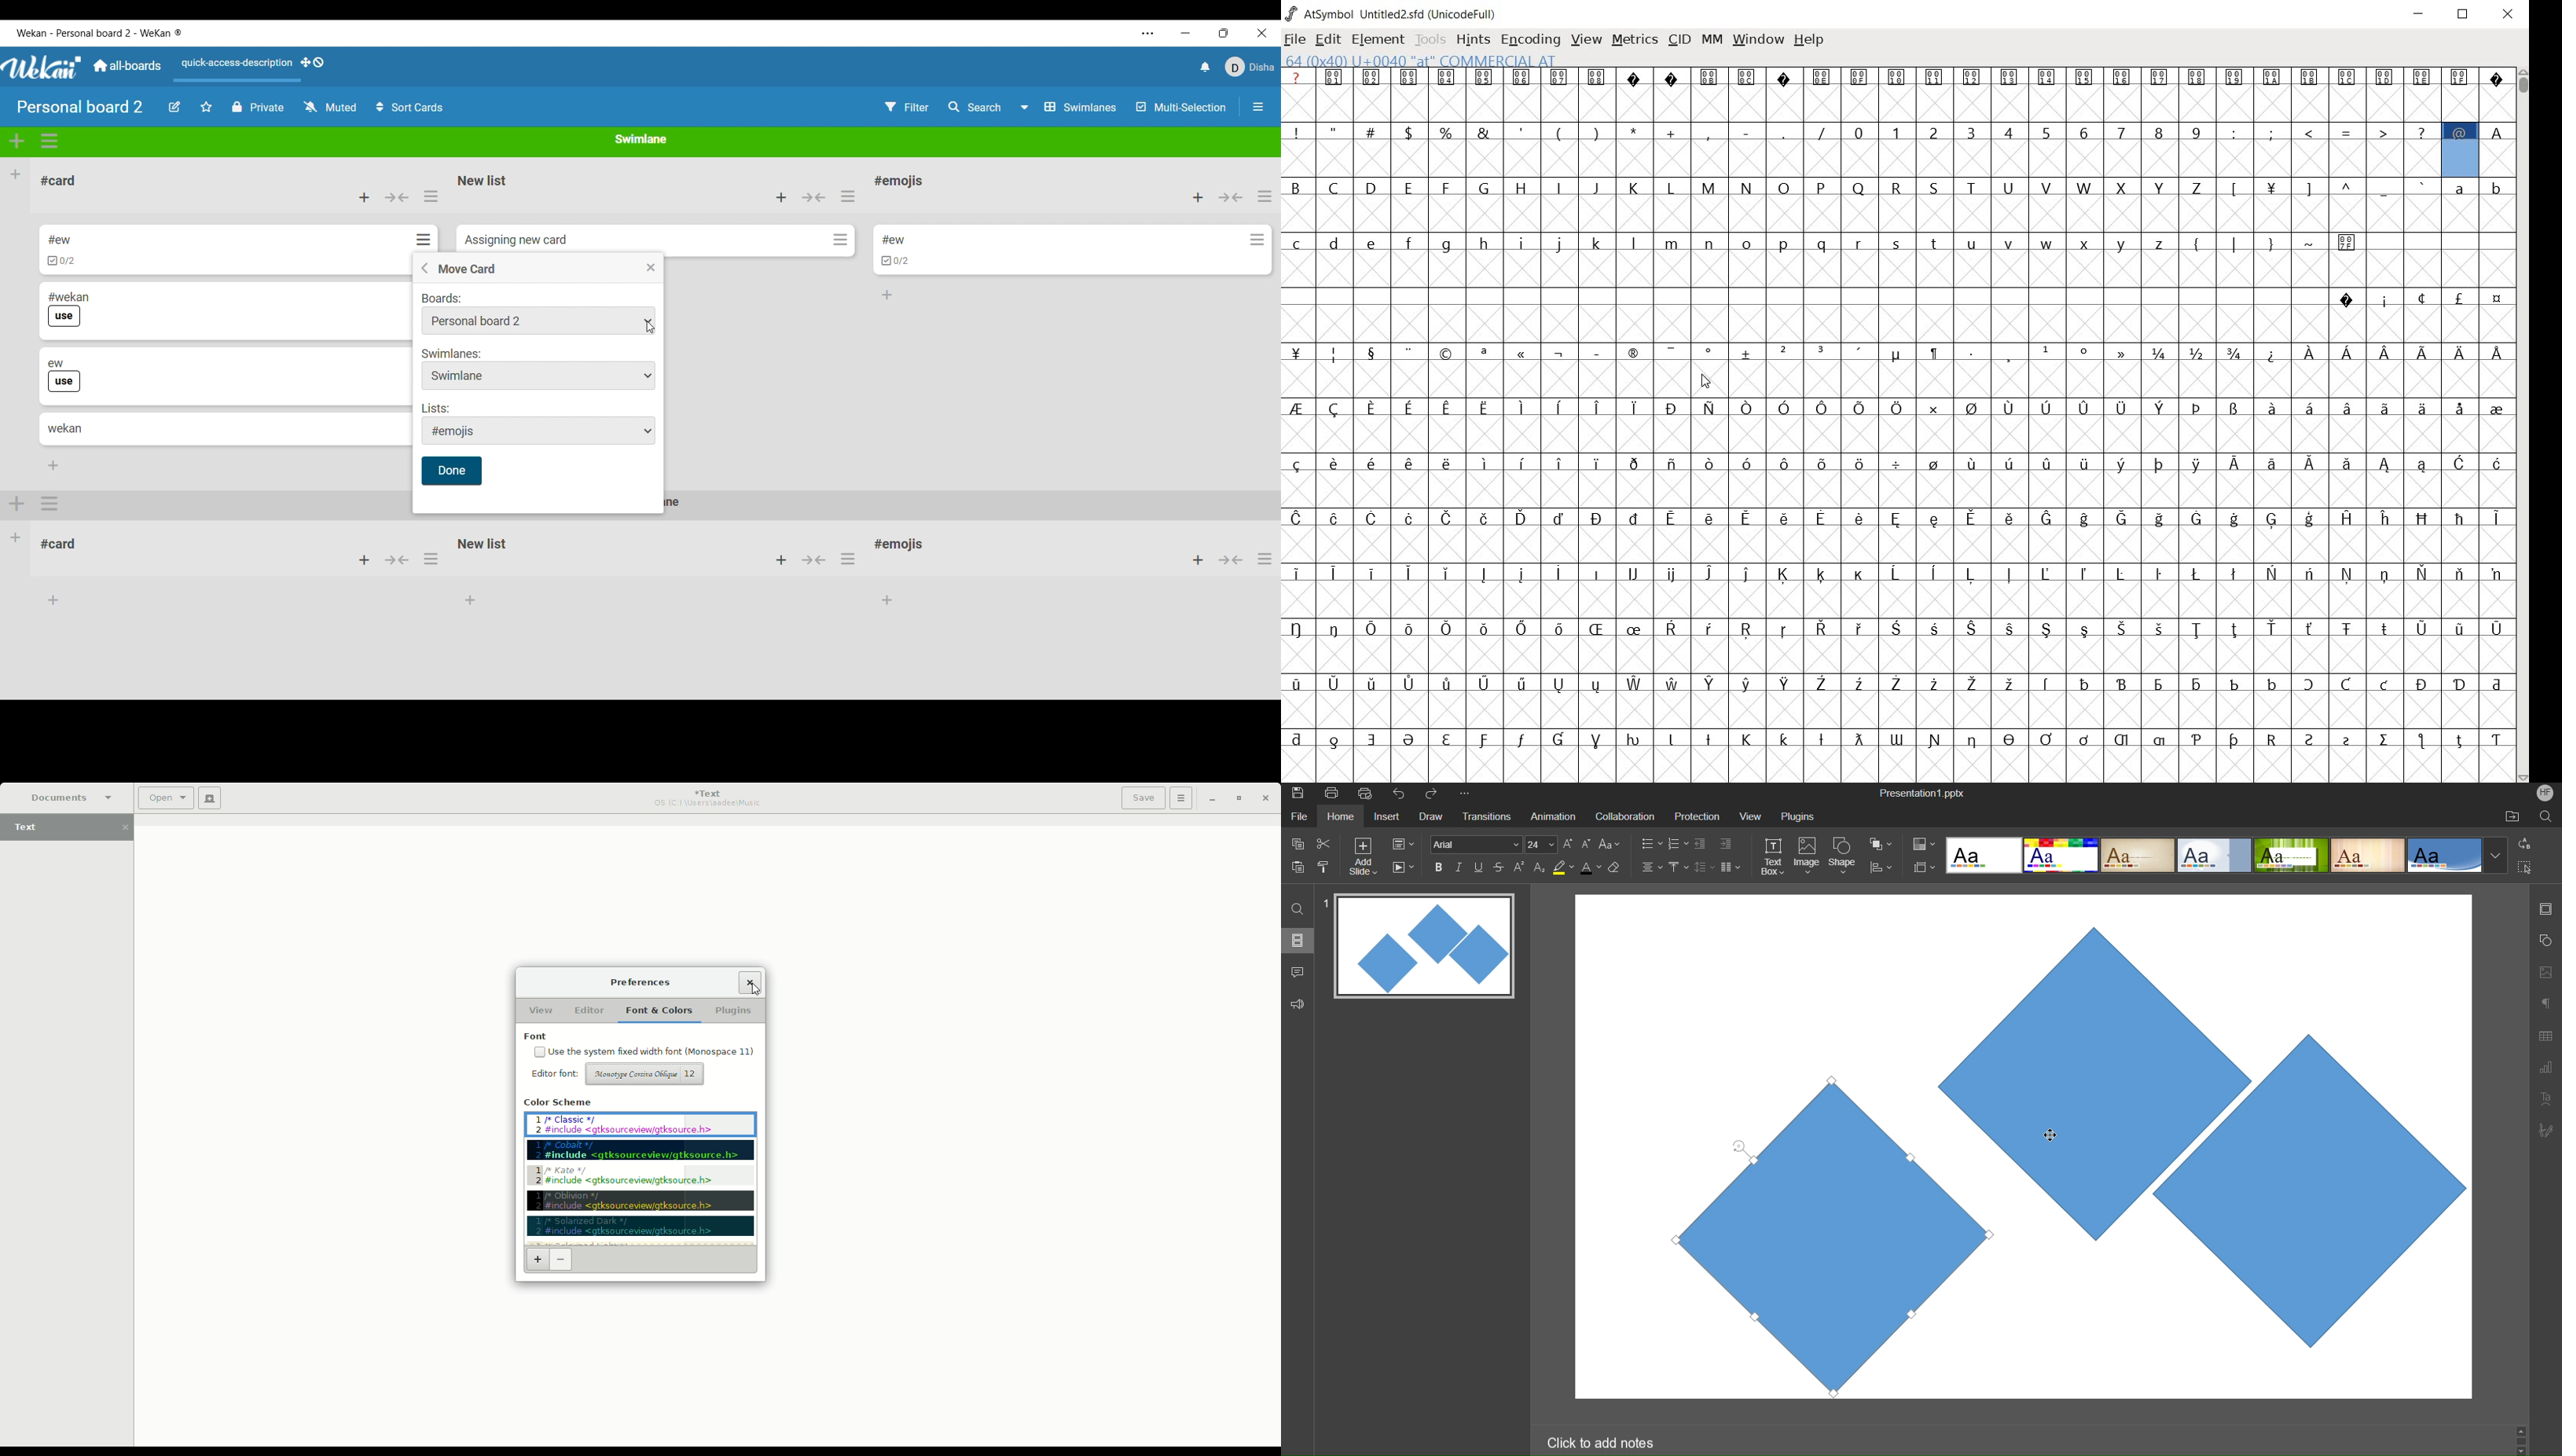 The height and width of the screenshot is (1456, 2576). I want to click on Columns, so click(1731, 867).